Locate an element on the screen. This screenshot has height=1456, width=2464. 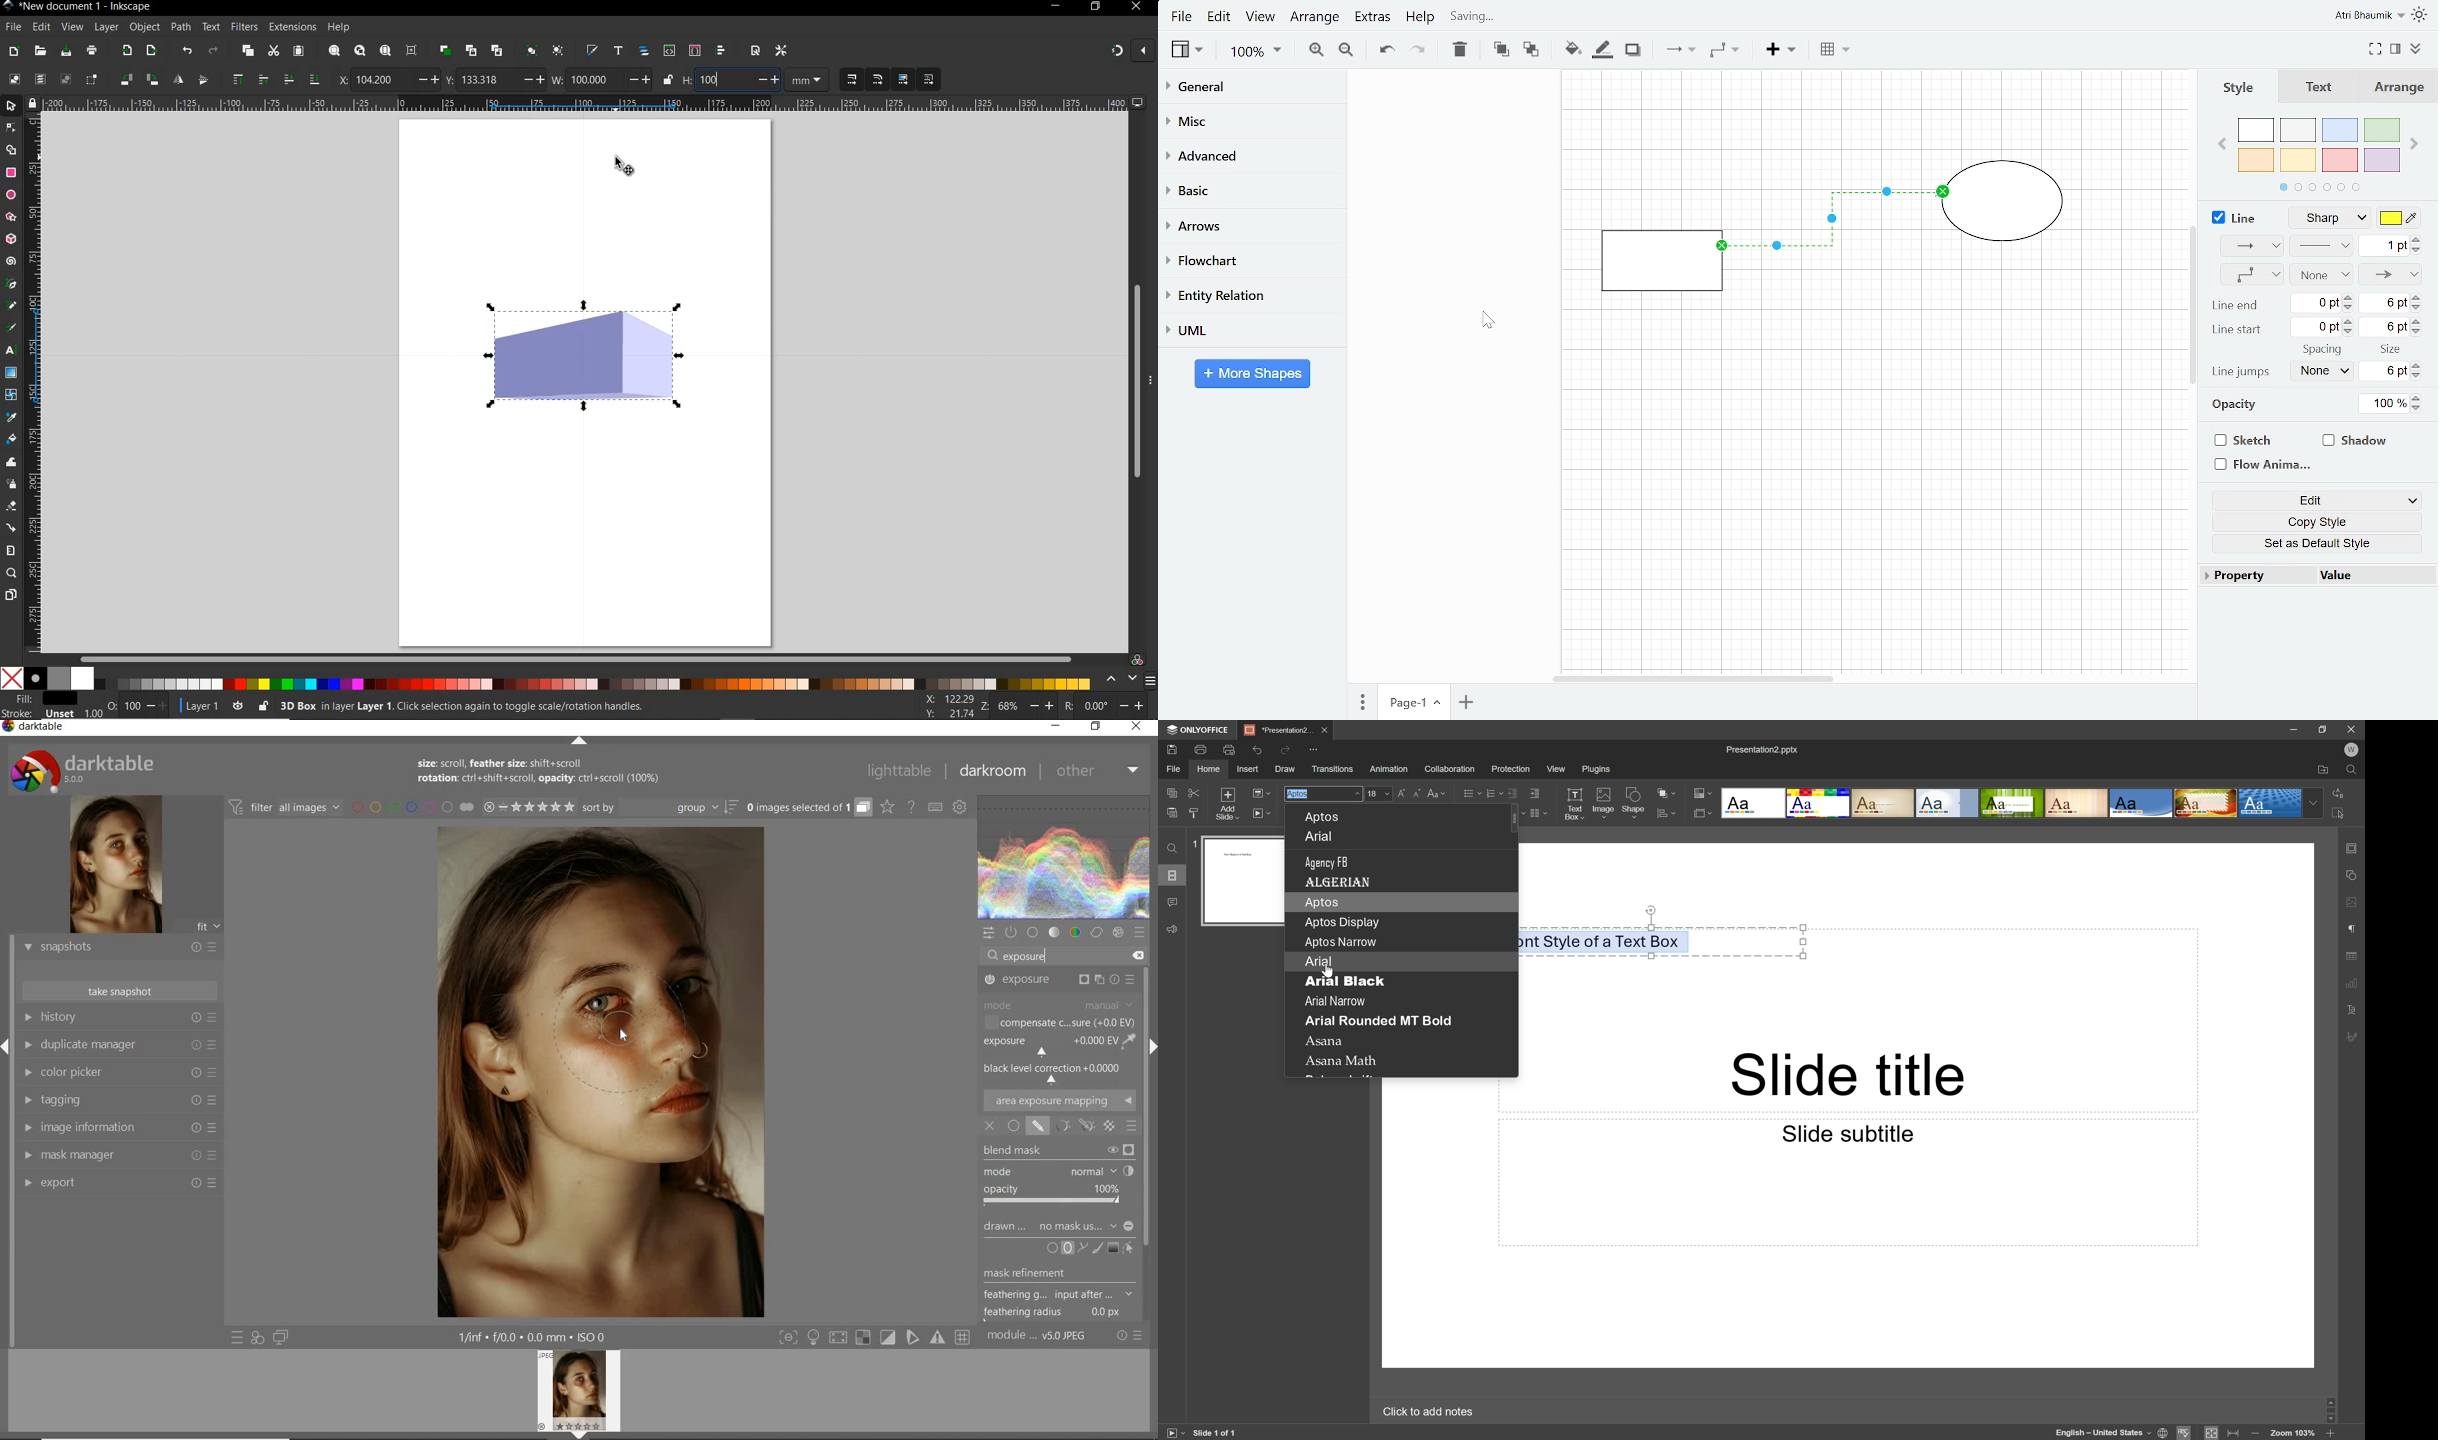
presets is located at coordinates (1141, 932).